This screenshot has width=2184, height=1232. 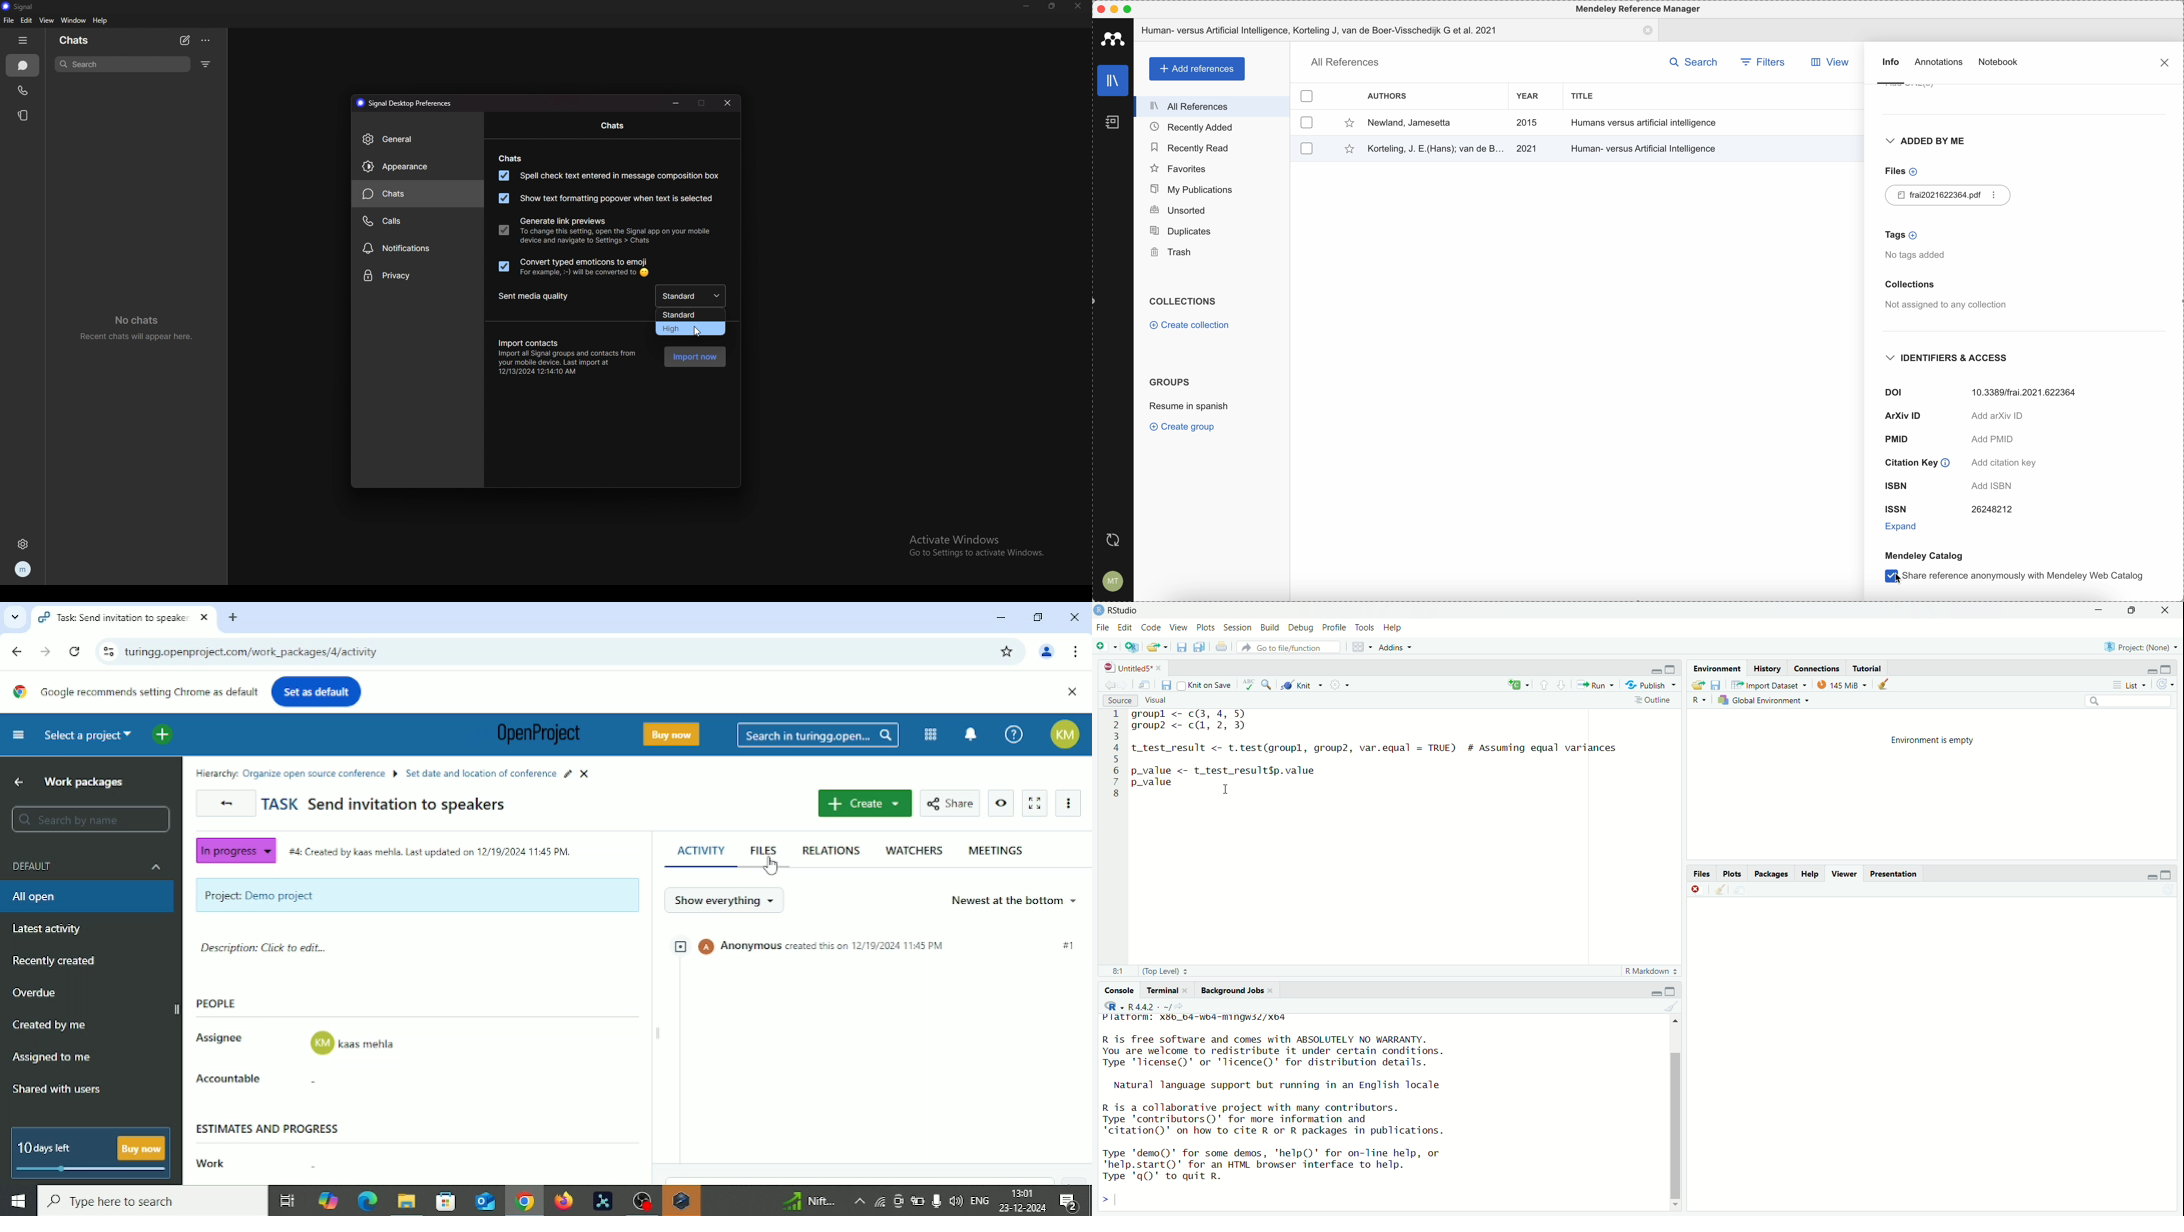 I want to click on maximise, so click(x=2169, y=873).